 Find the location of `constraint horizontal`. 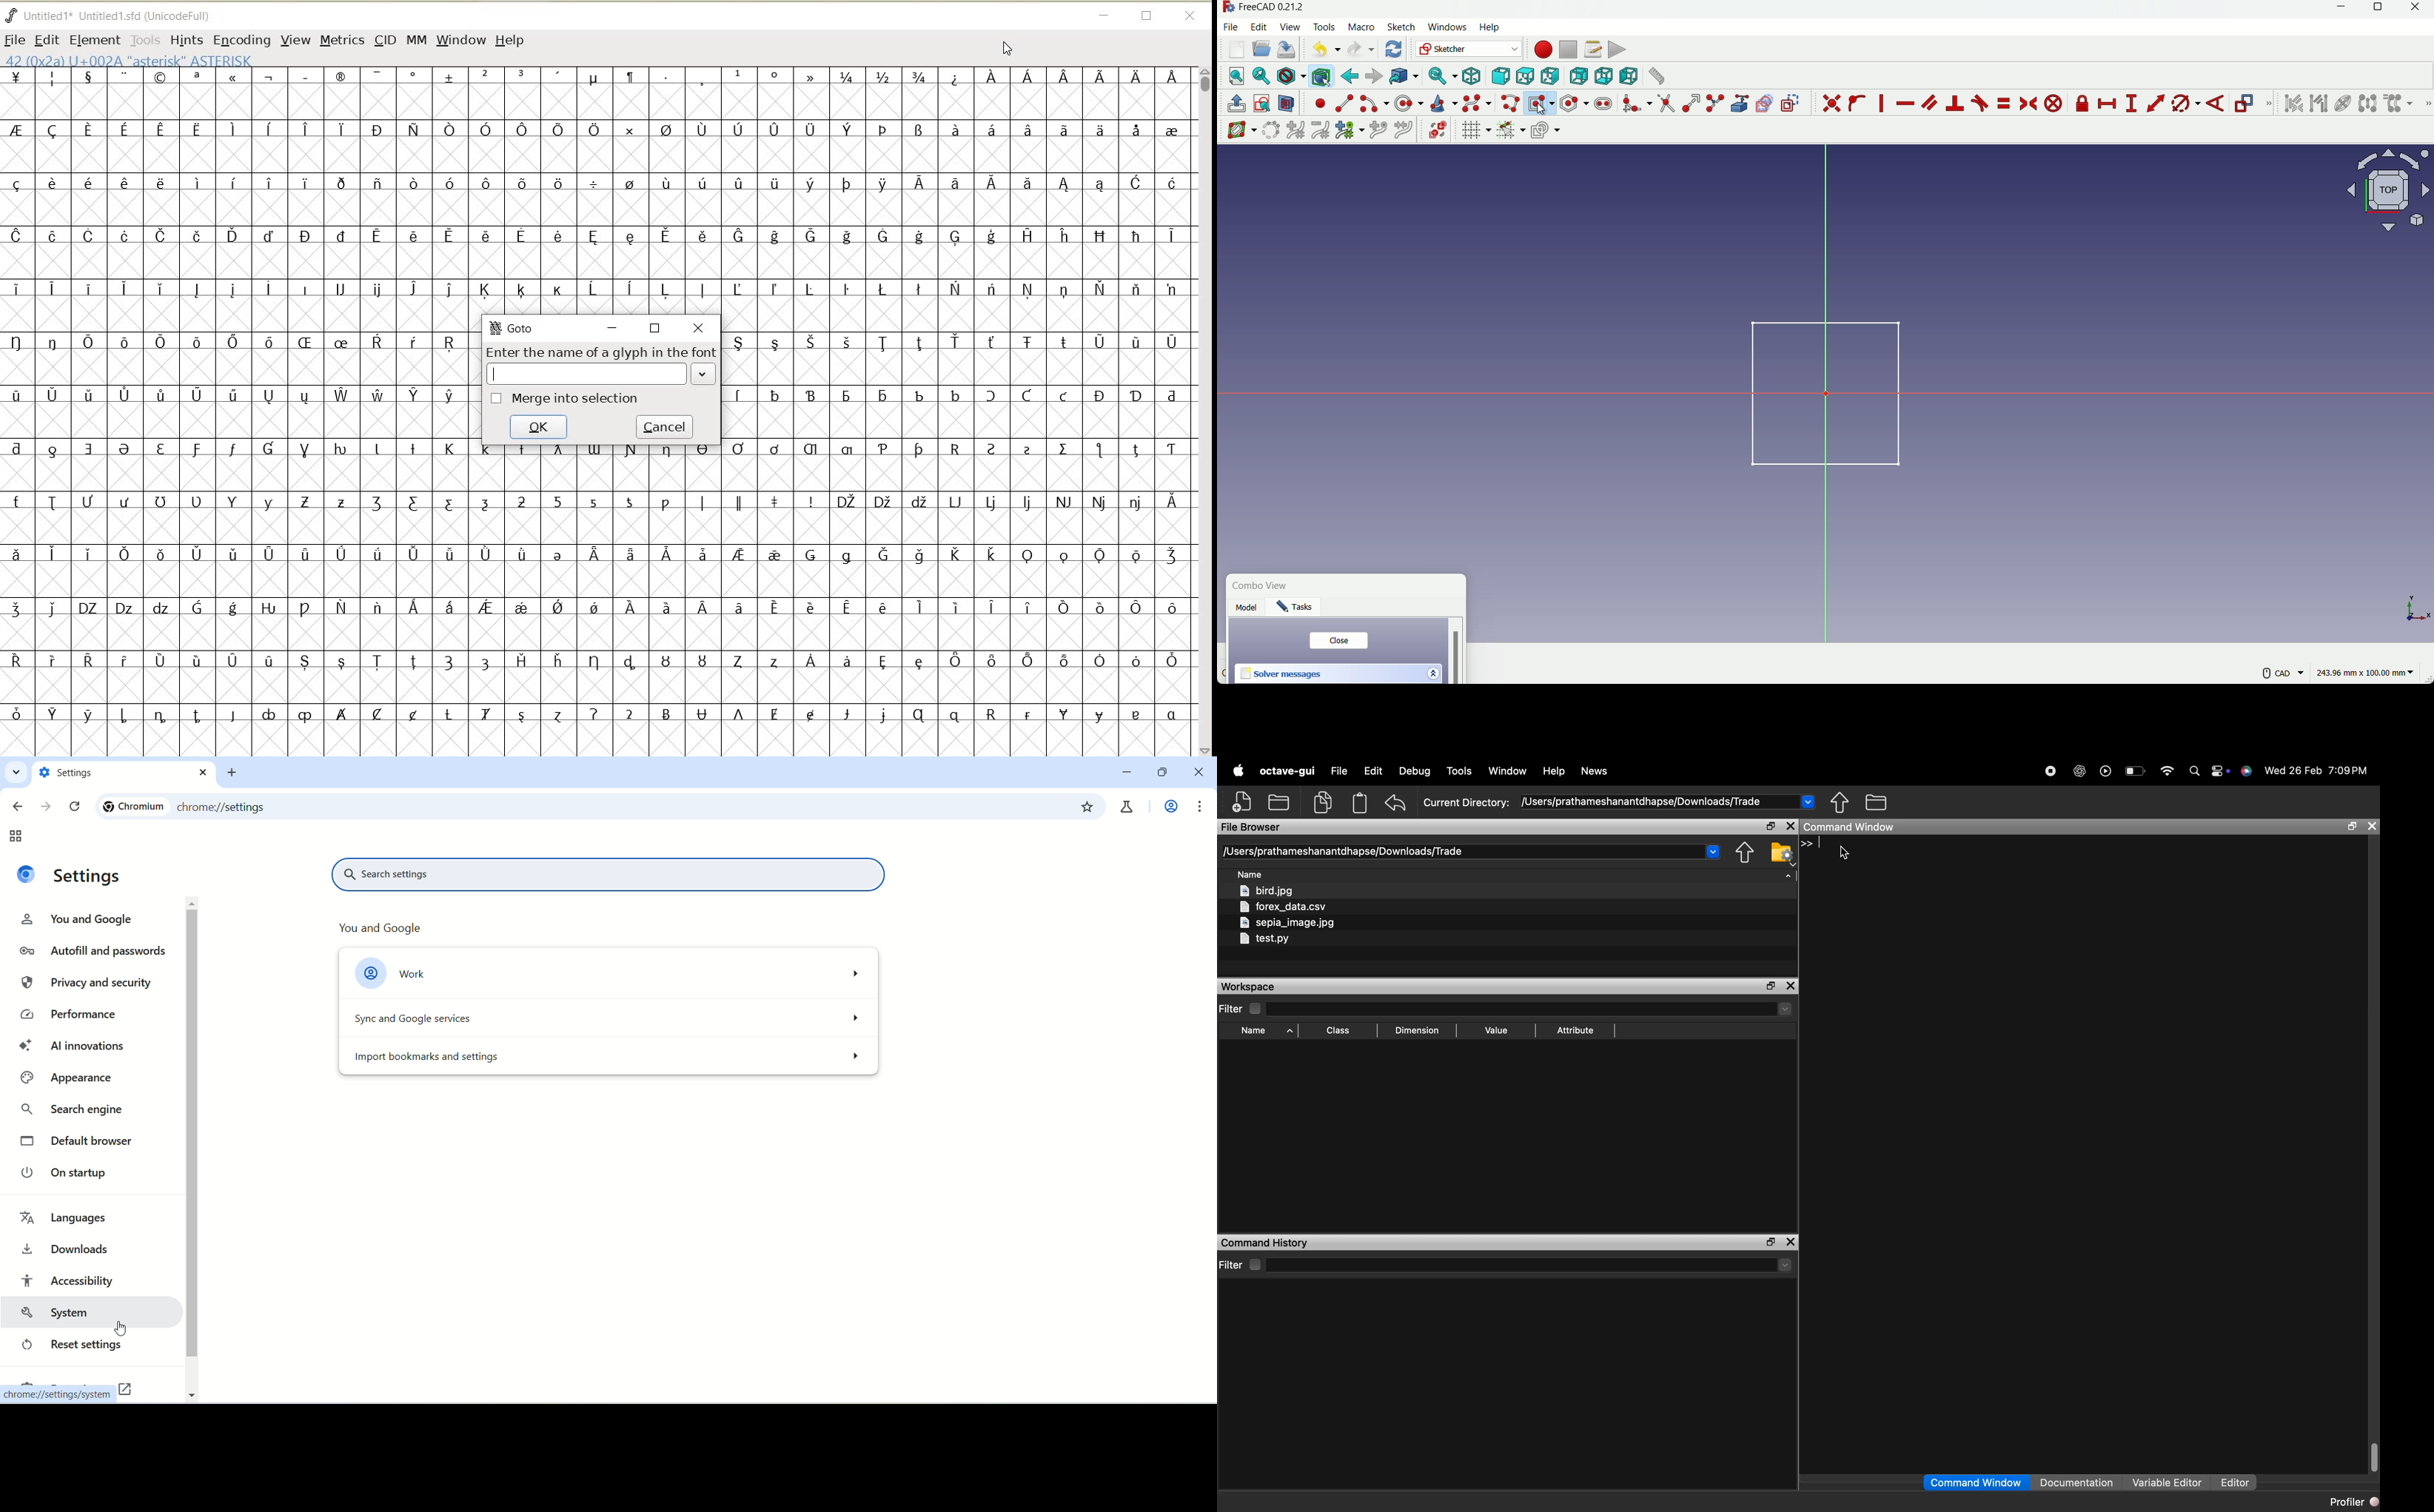

constraint horizontal is located at coordinates (1905, 105).